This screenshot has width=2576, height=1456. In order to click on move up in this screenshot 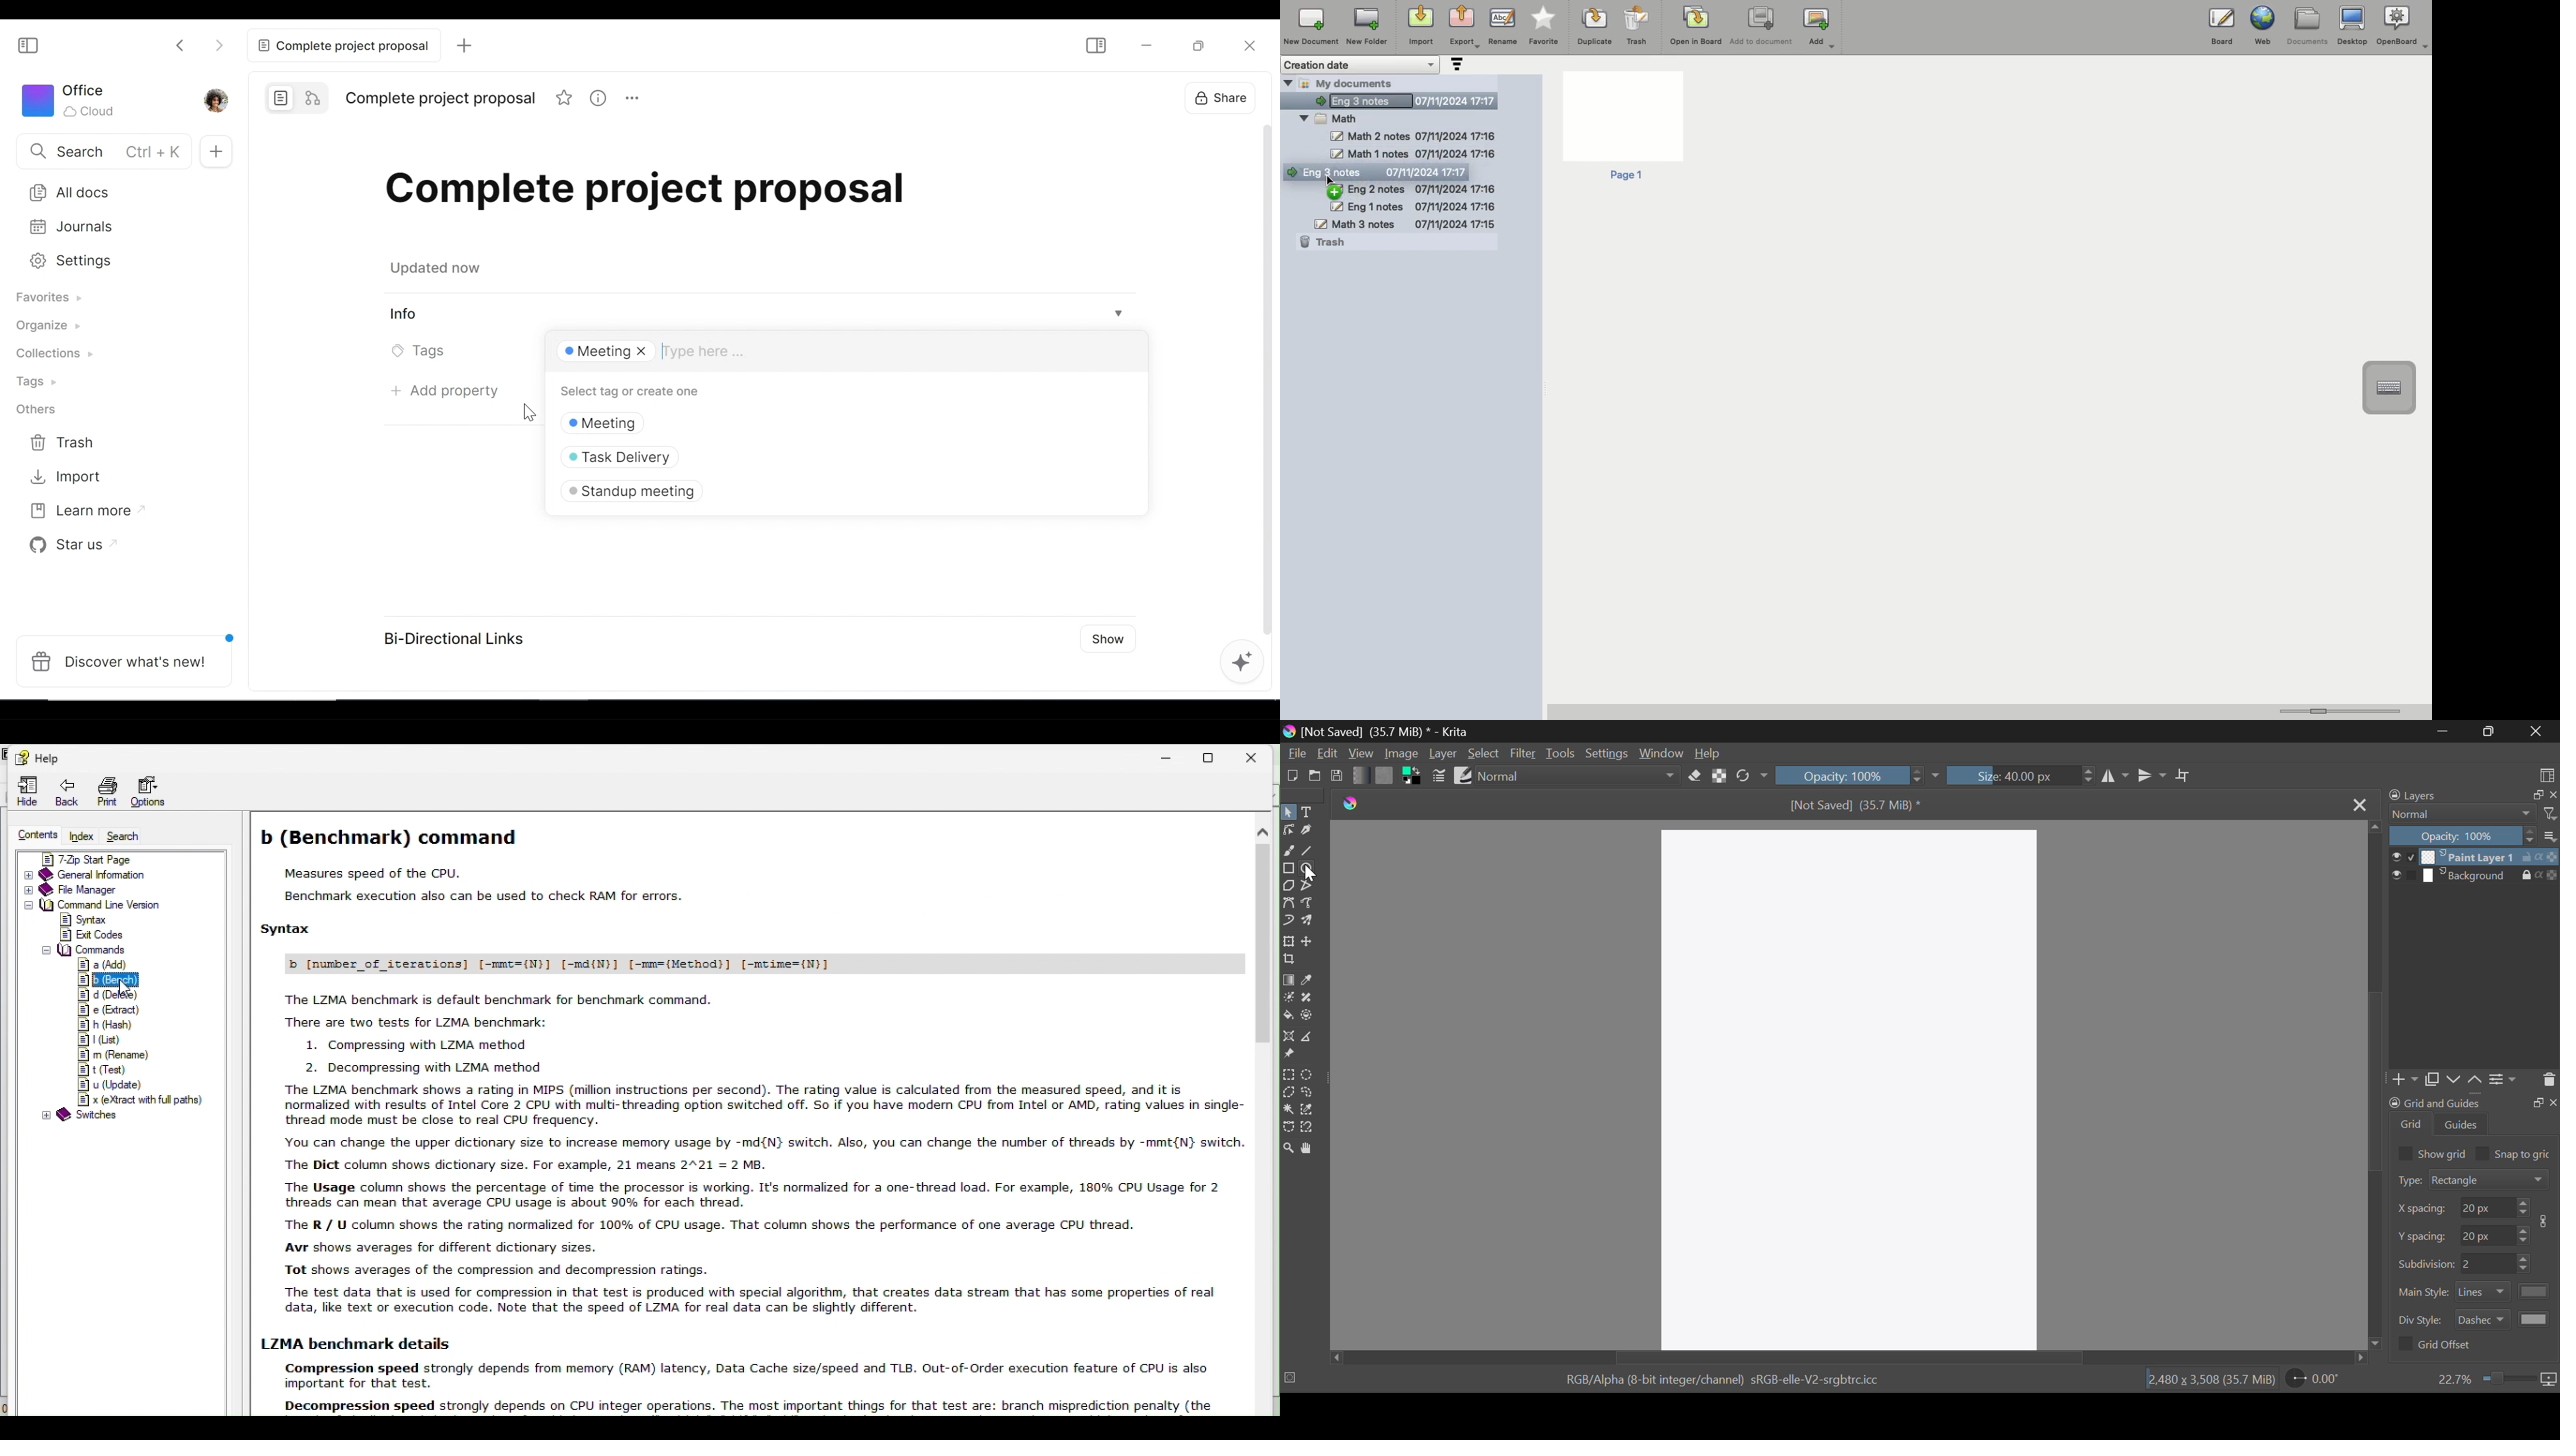, I will do `click(2372, 830)`.